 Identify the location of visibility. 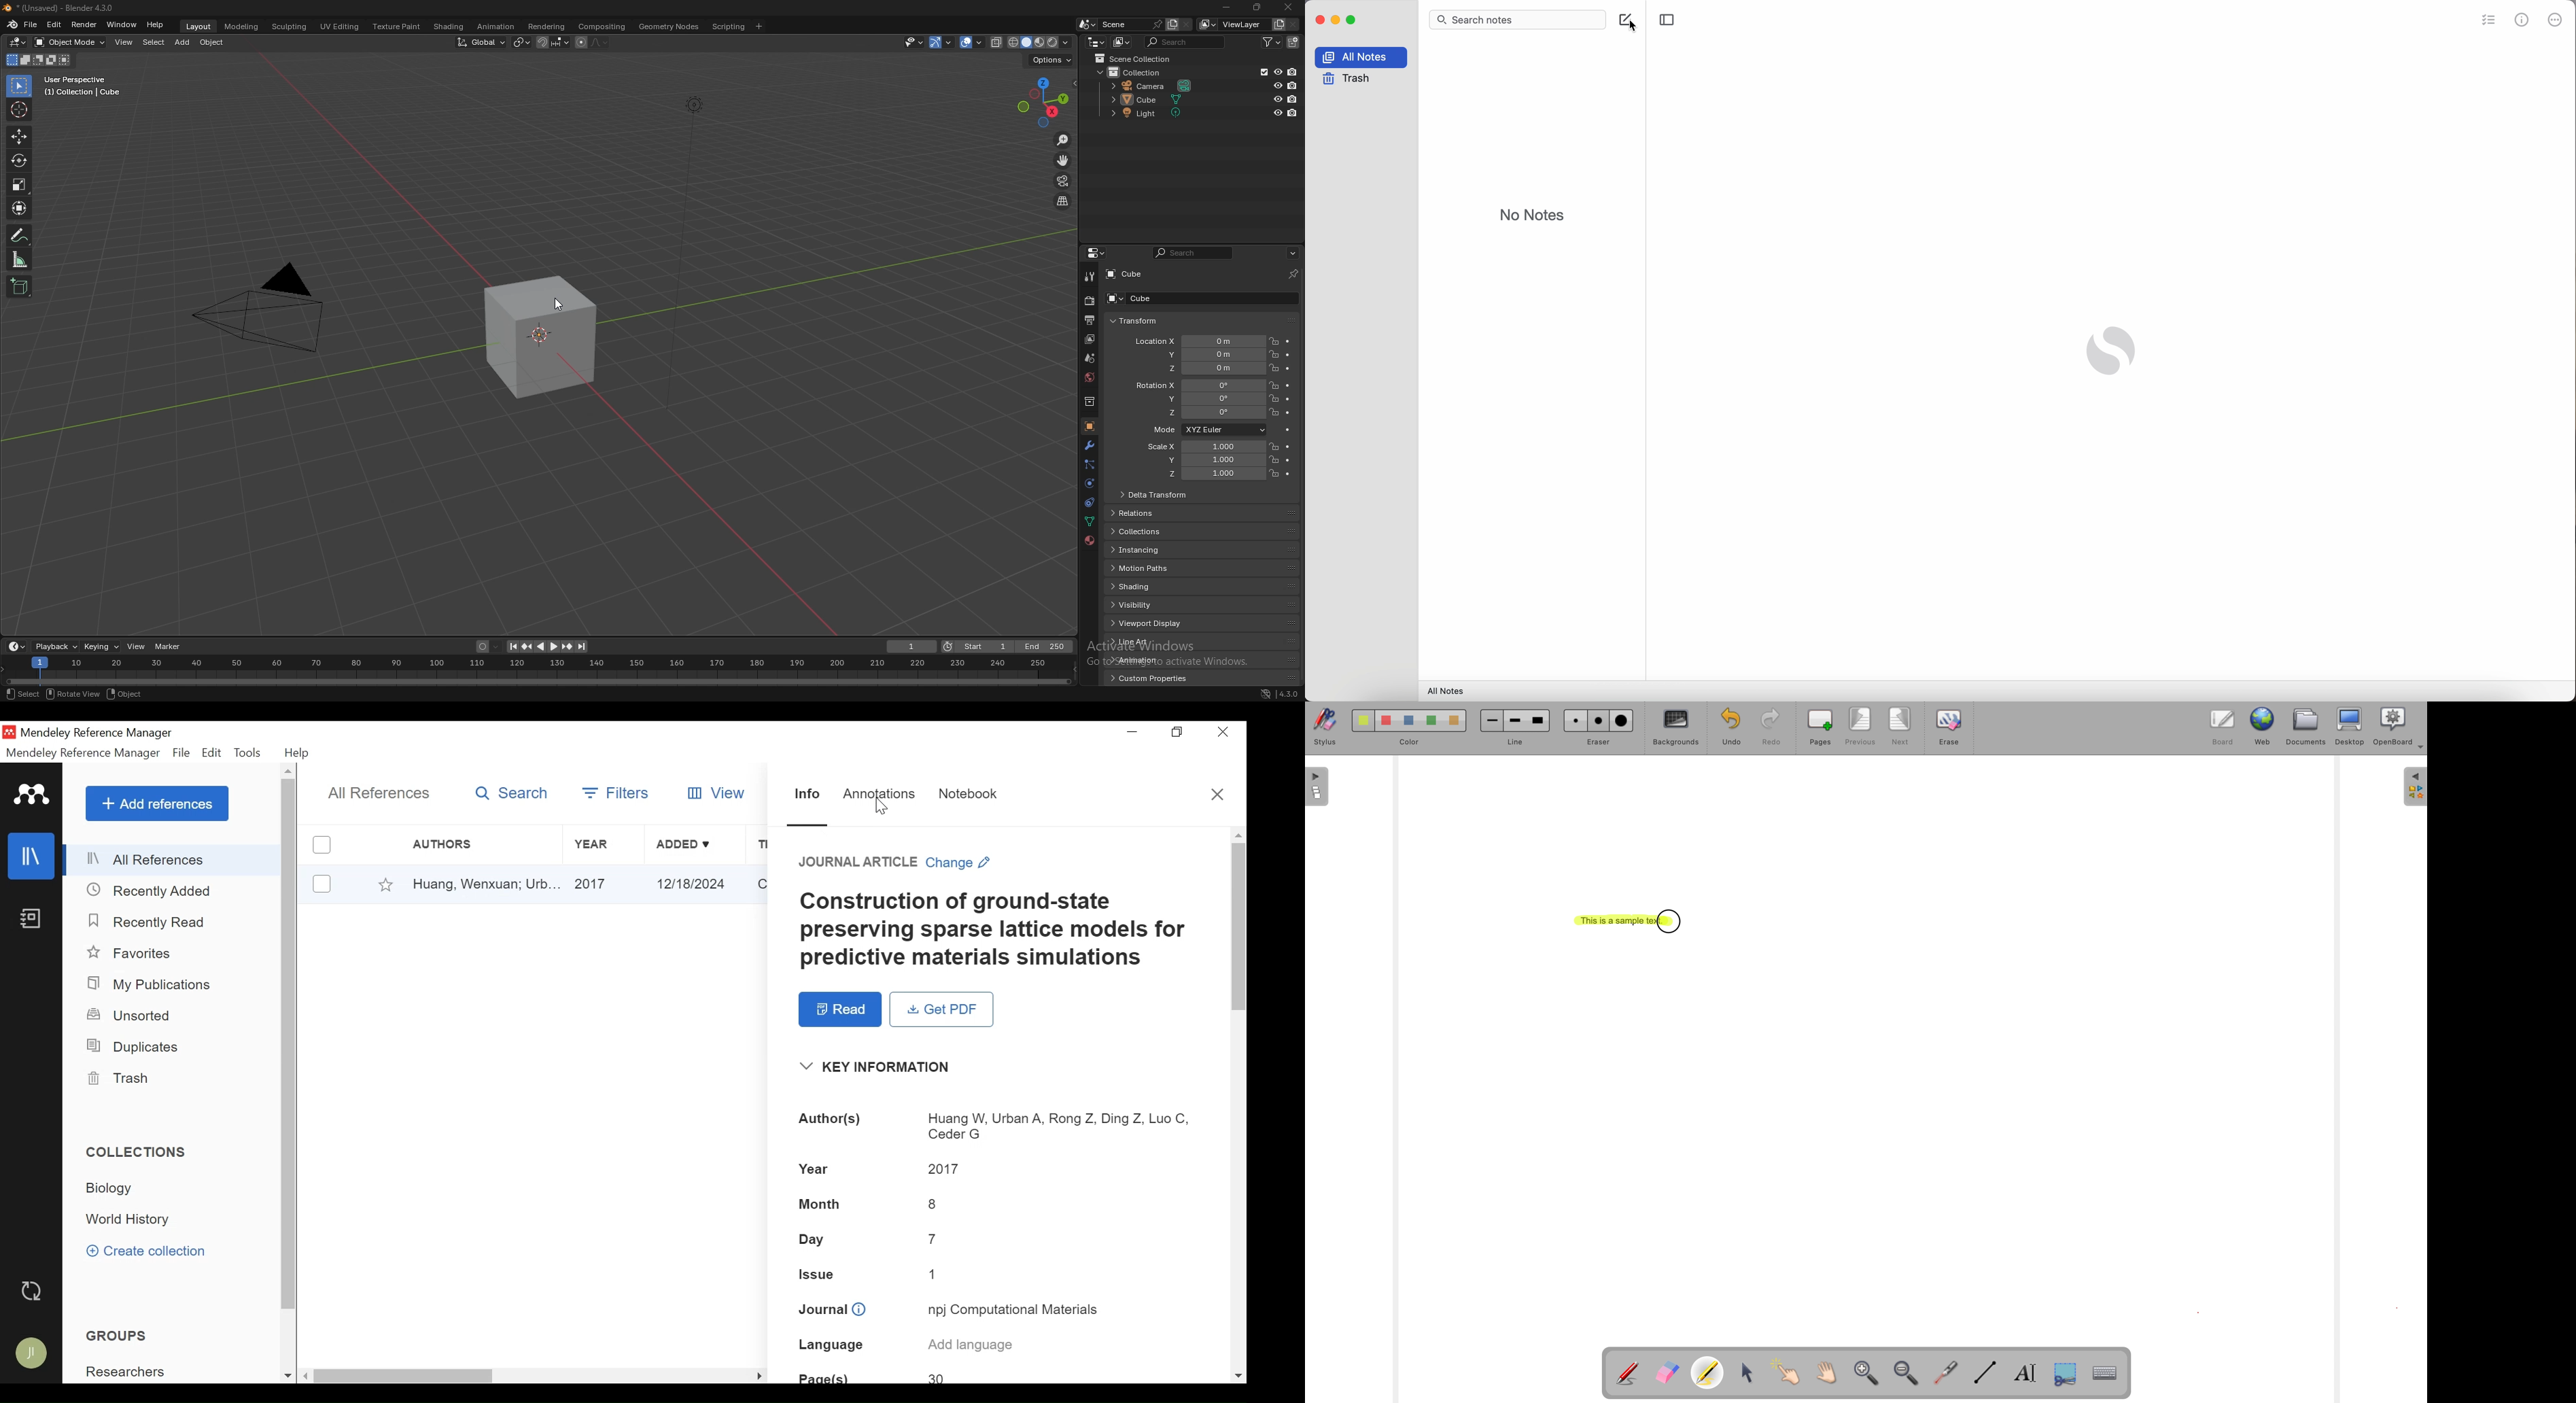
(1150, 604).